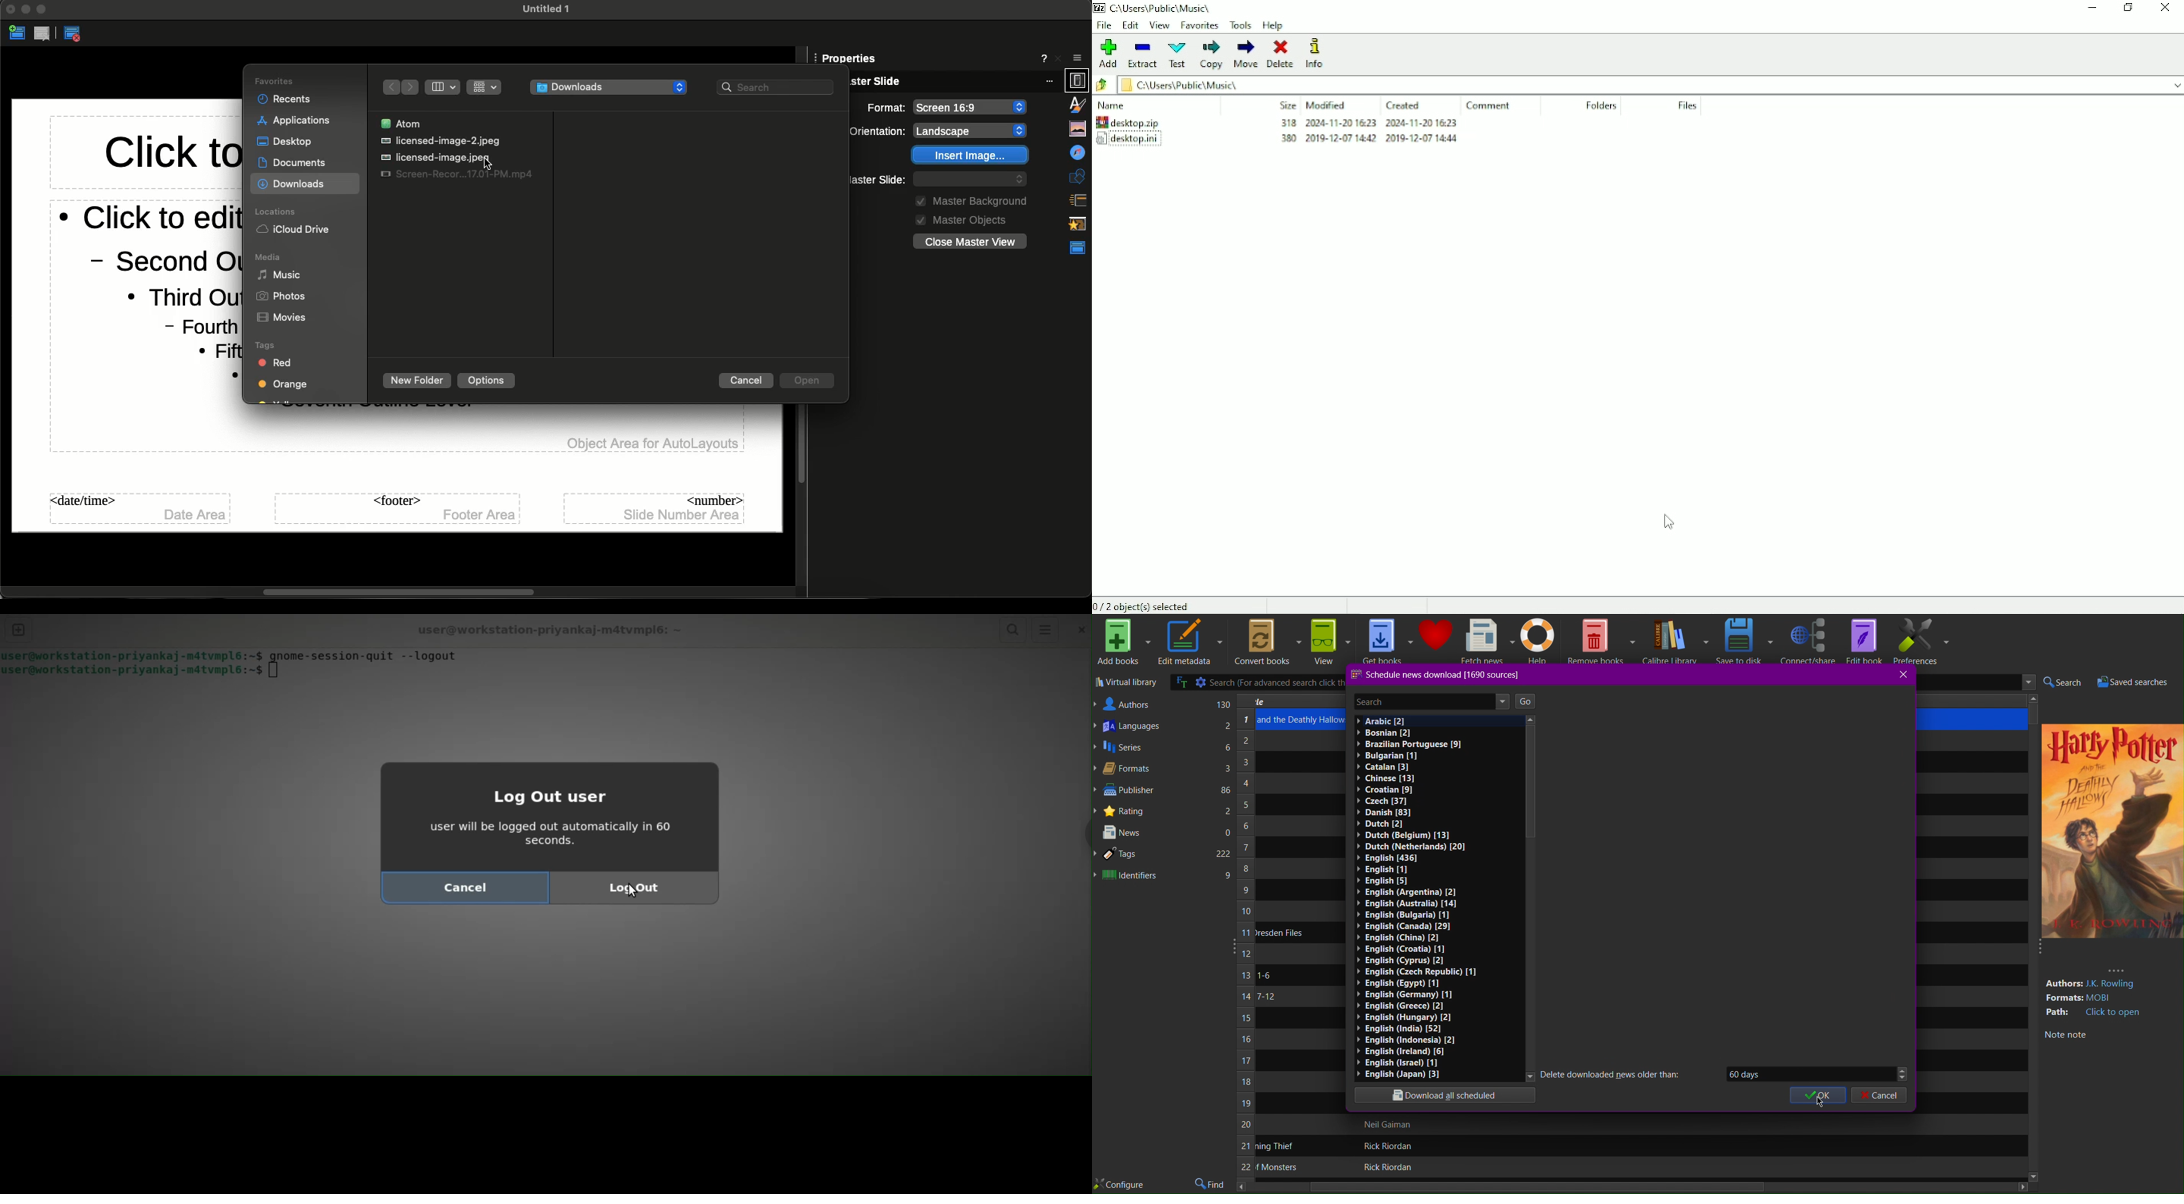  What do you see at coordinates (1231, 945) in the screenshot?
I see `Collapse` at bounding box center [1231, 945].